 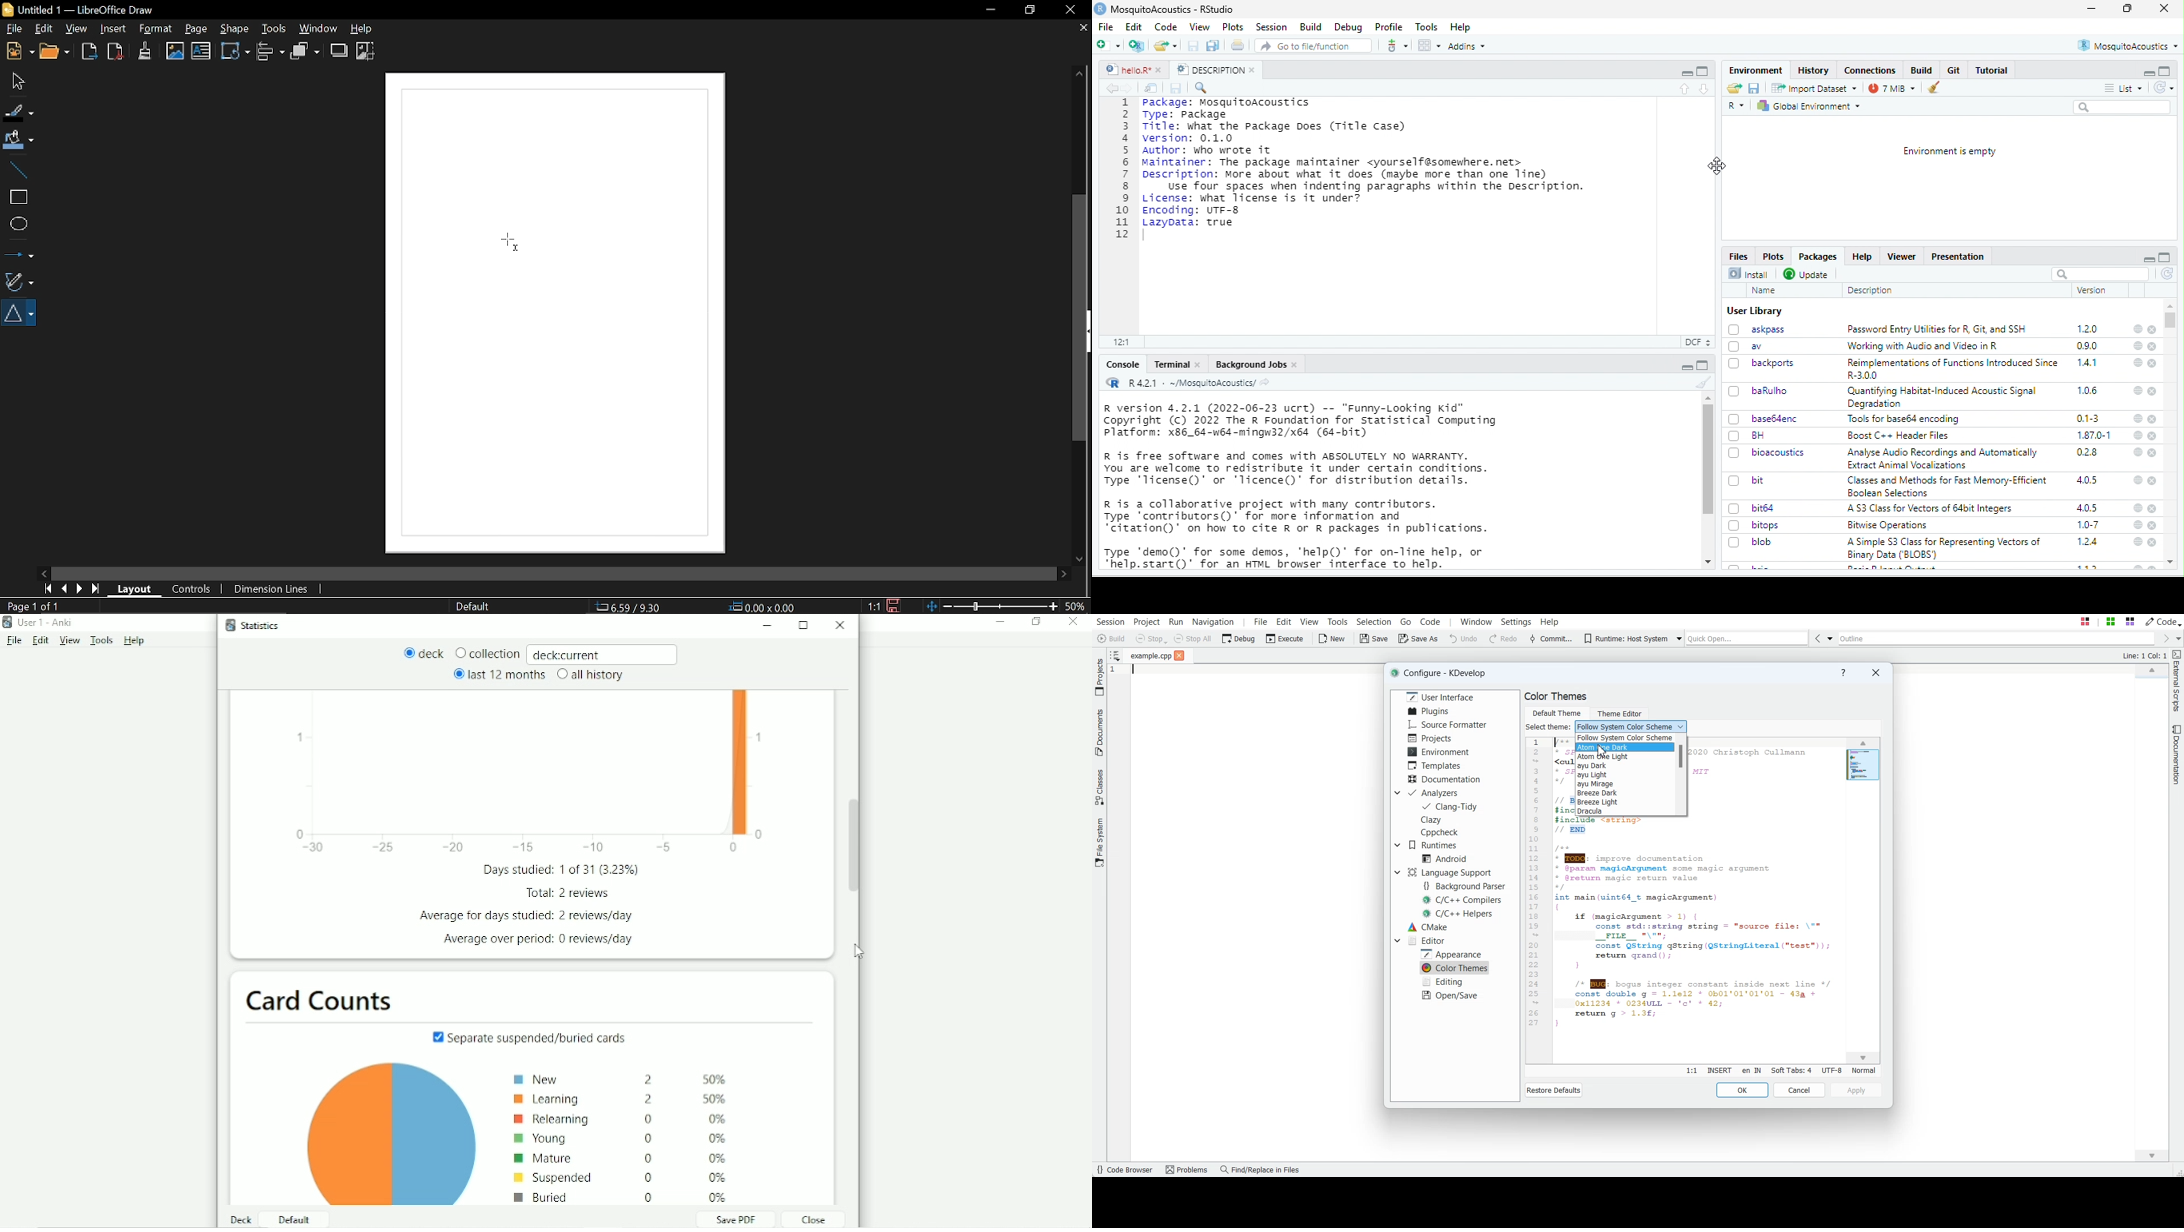 I want to click on 4.0.5, so click(x=2088, y=480).